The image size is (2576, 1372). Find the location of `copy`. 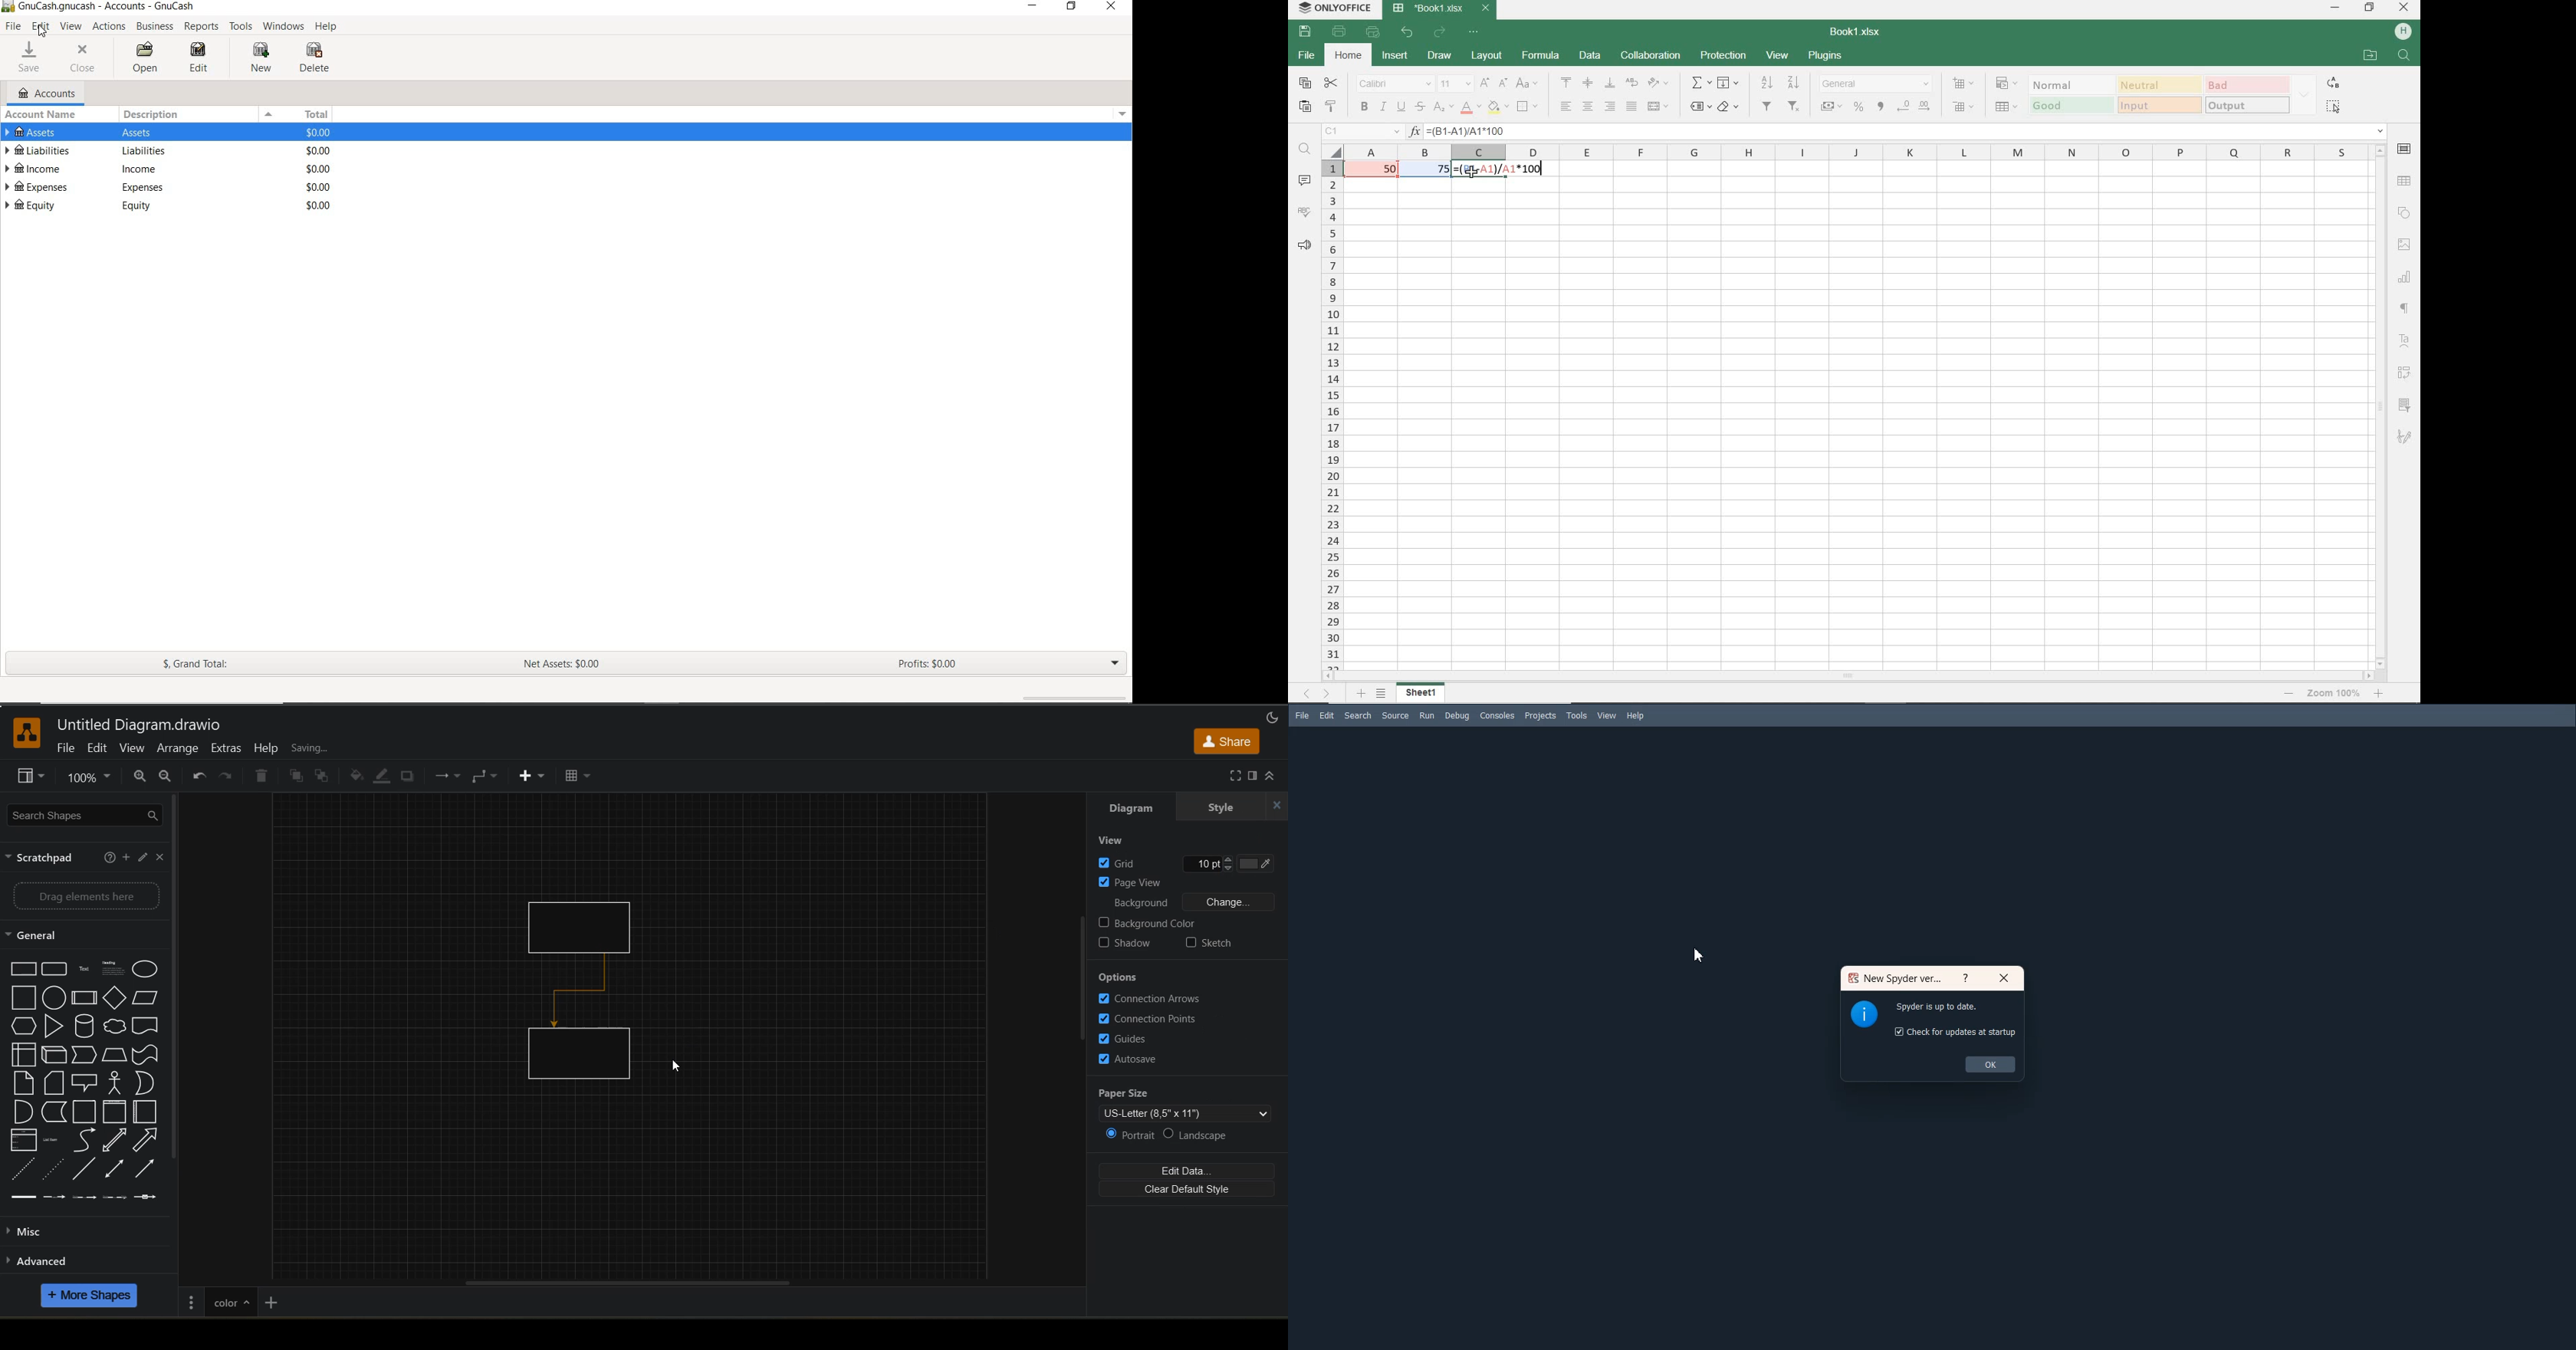

copy is located at coordinates (1305, 82).